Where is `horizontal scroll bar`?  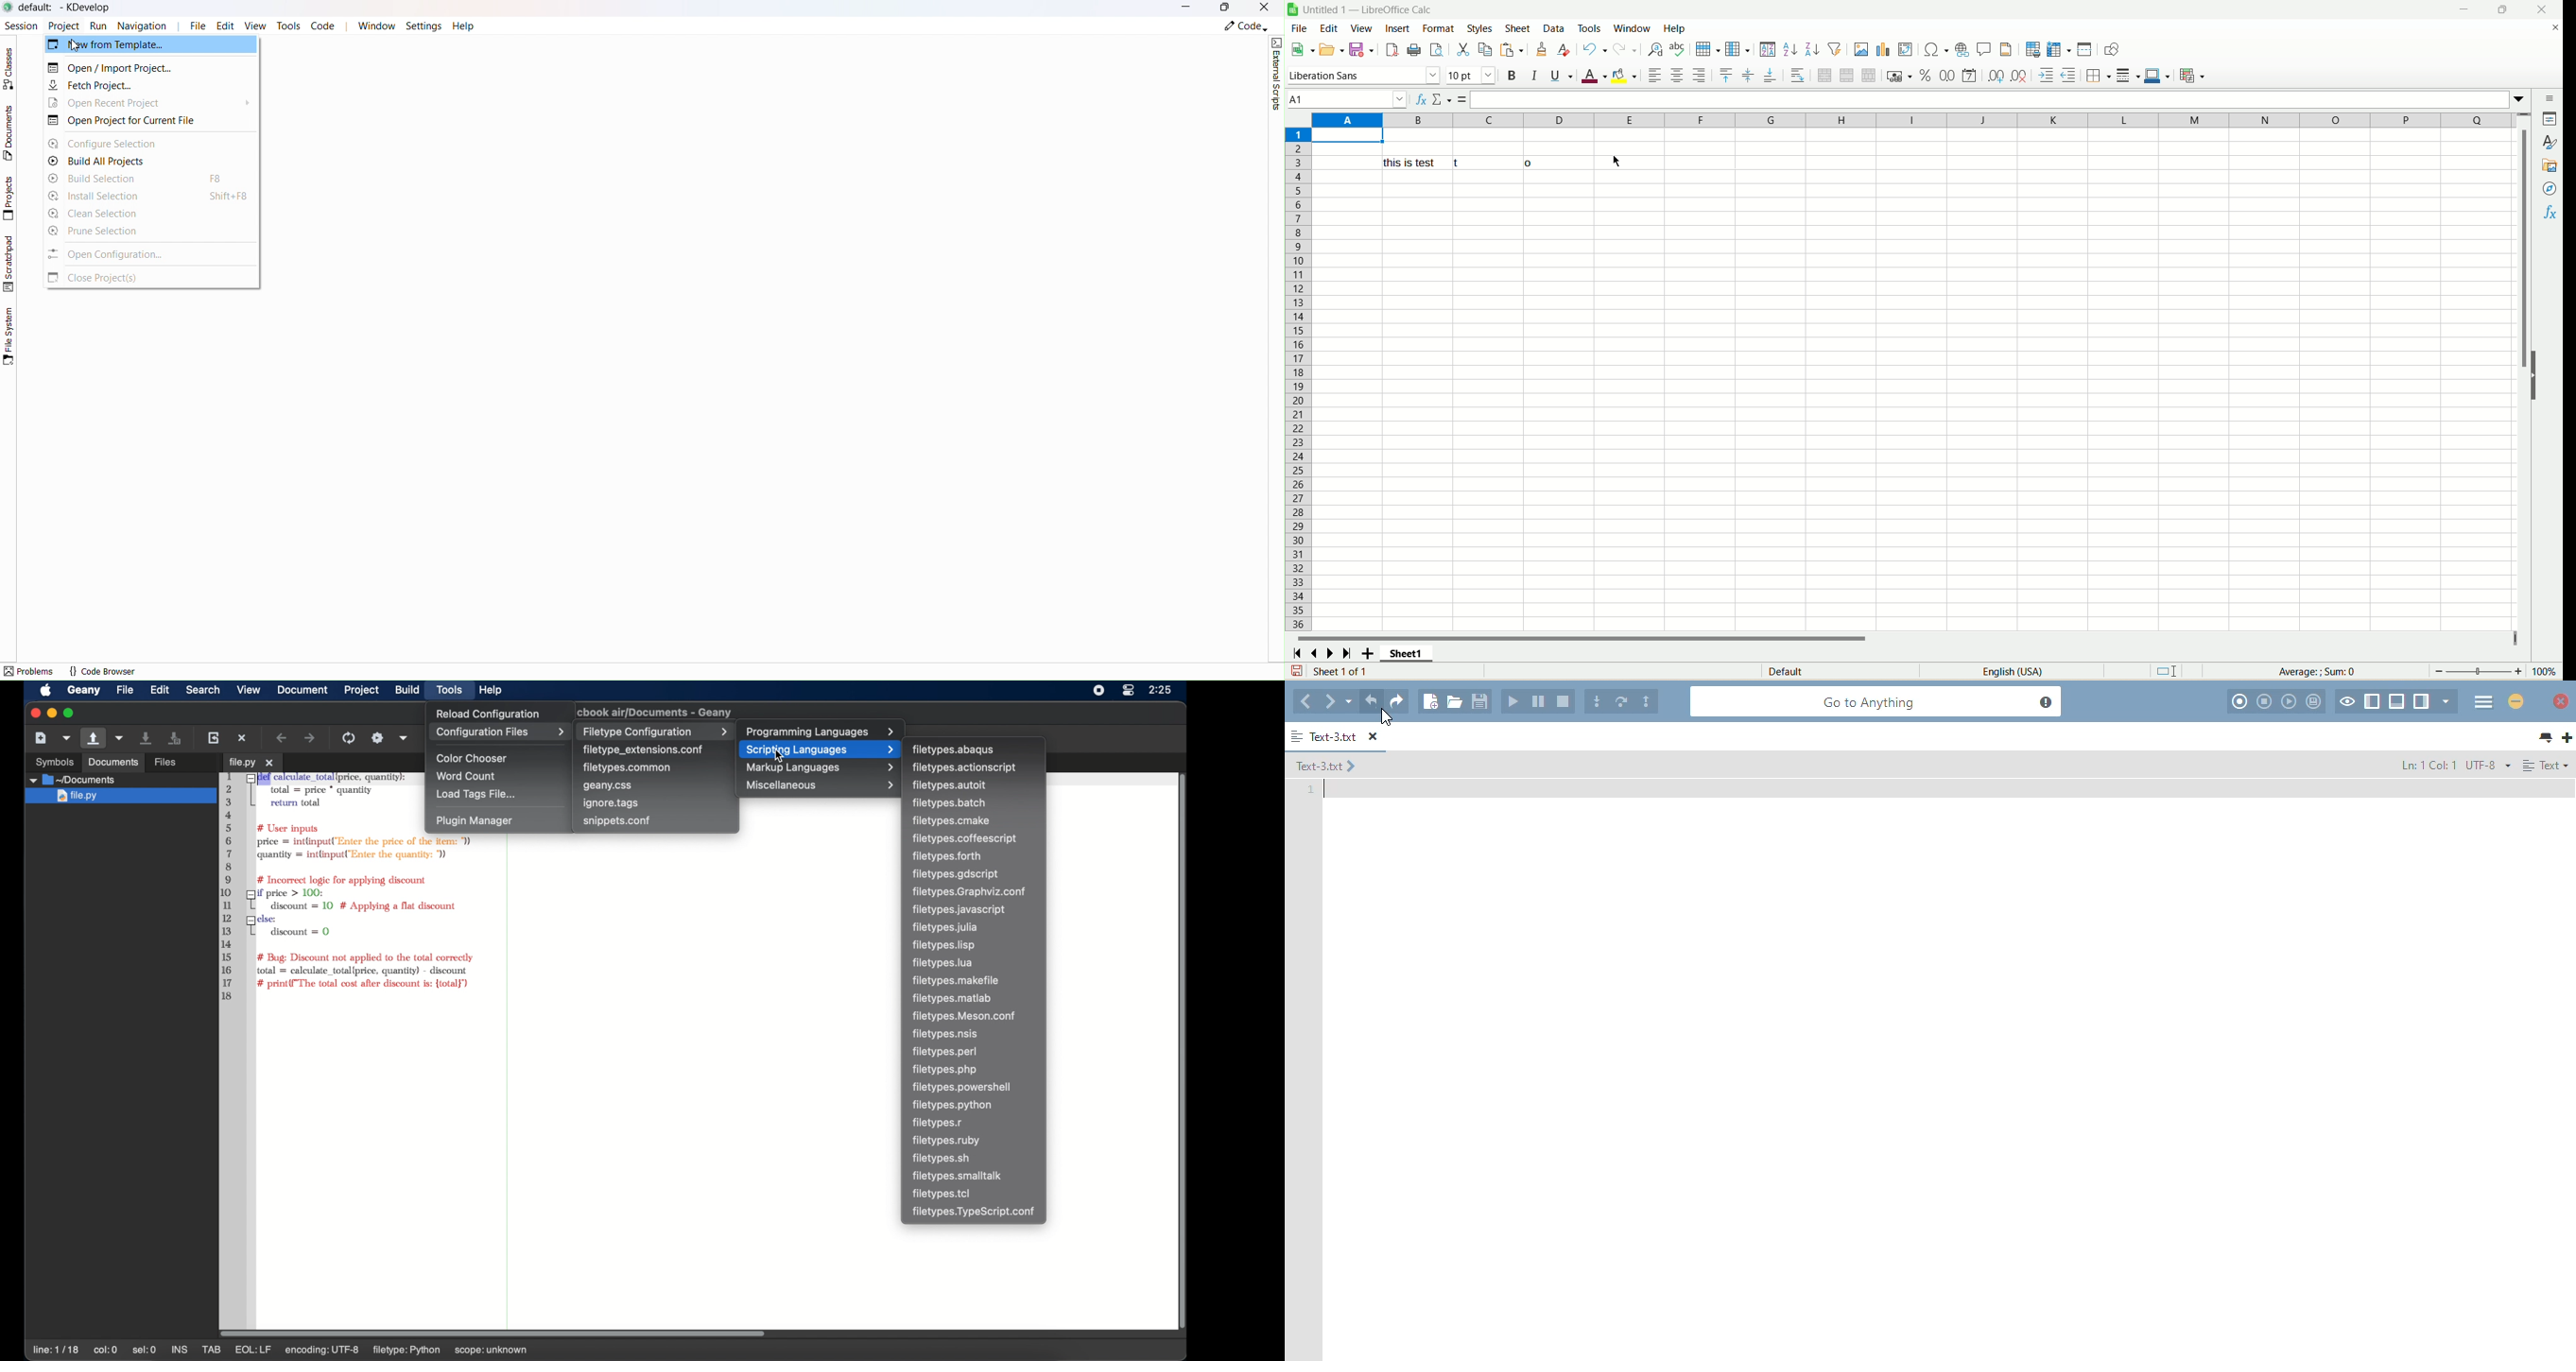
horizontal scroll bar is located at coordinates (1905, 635).